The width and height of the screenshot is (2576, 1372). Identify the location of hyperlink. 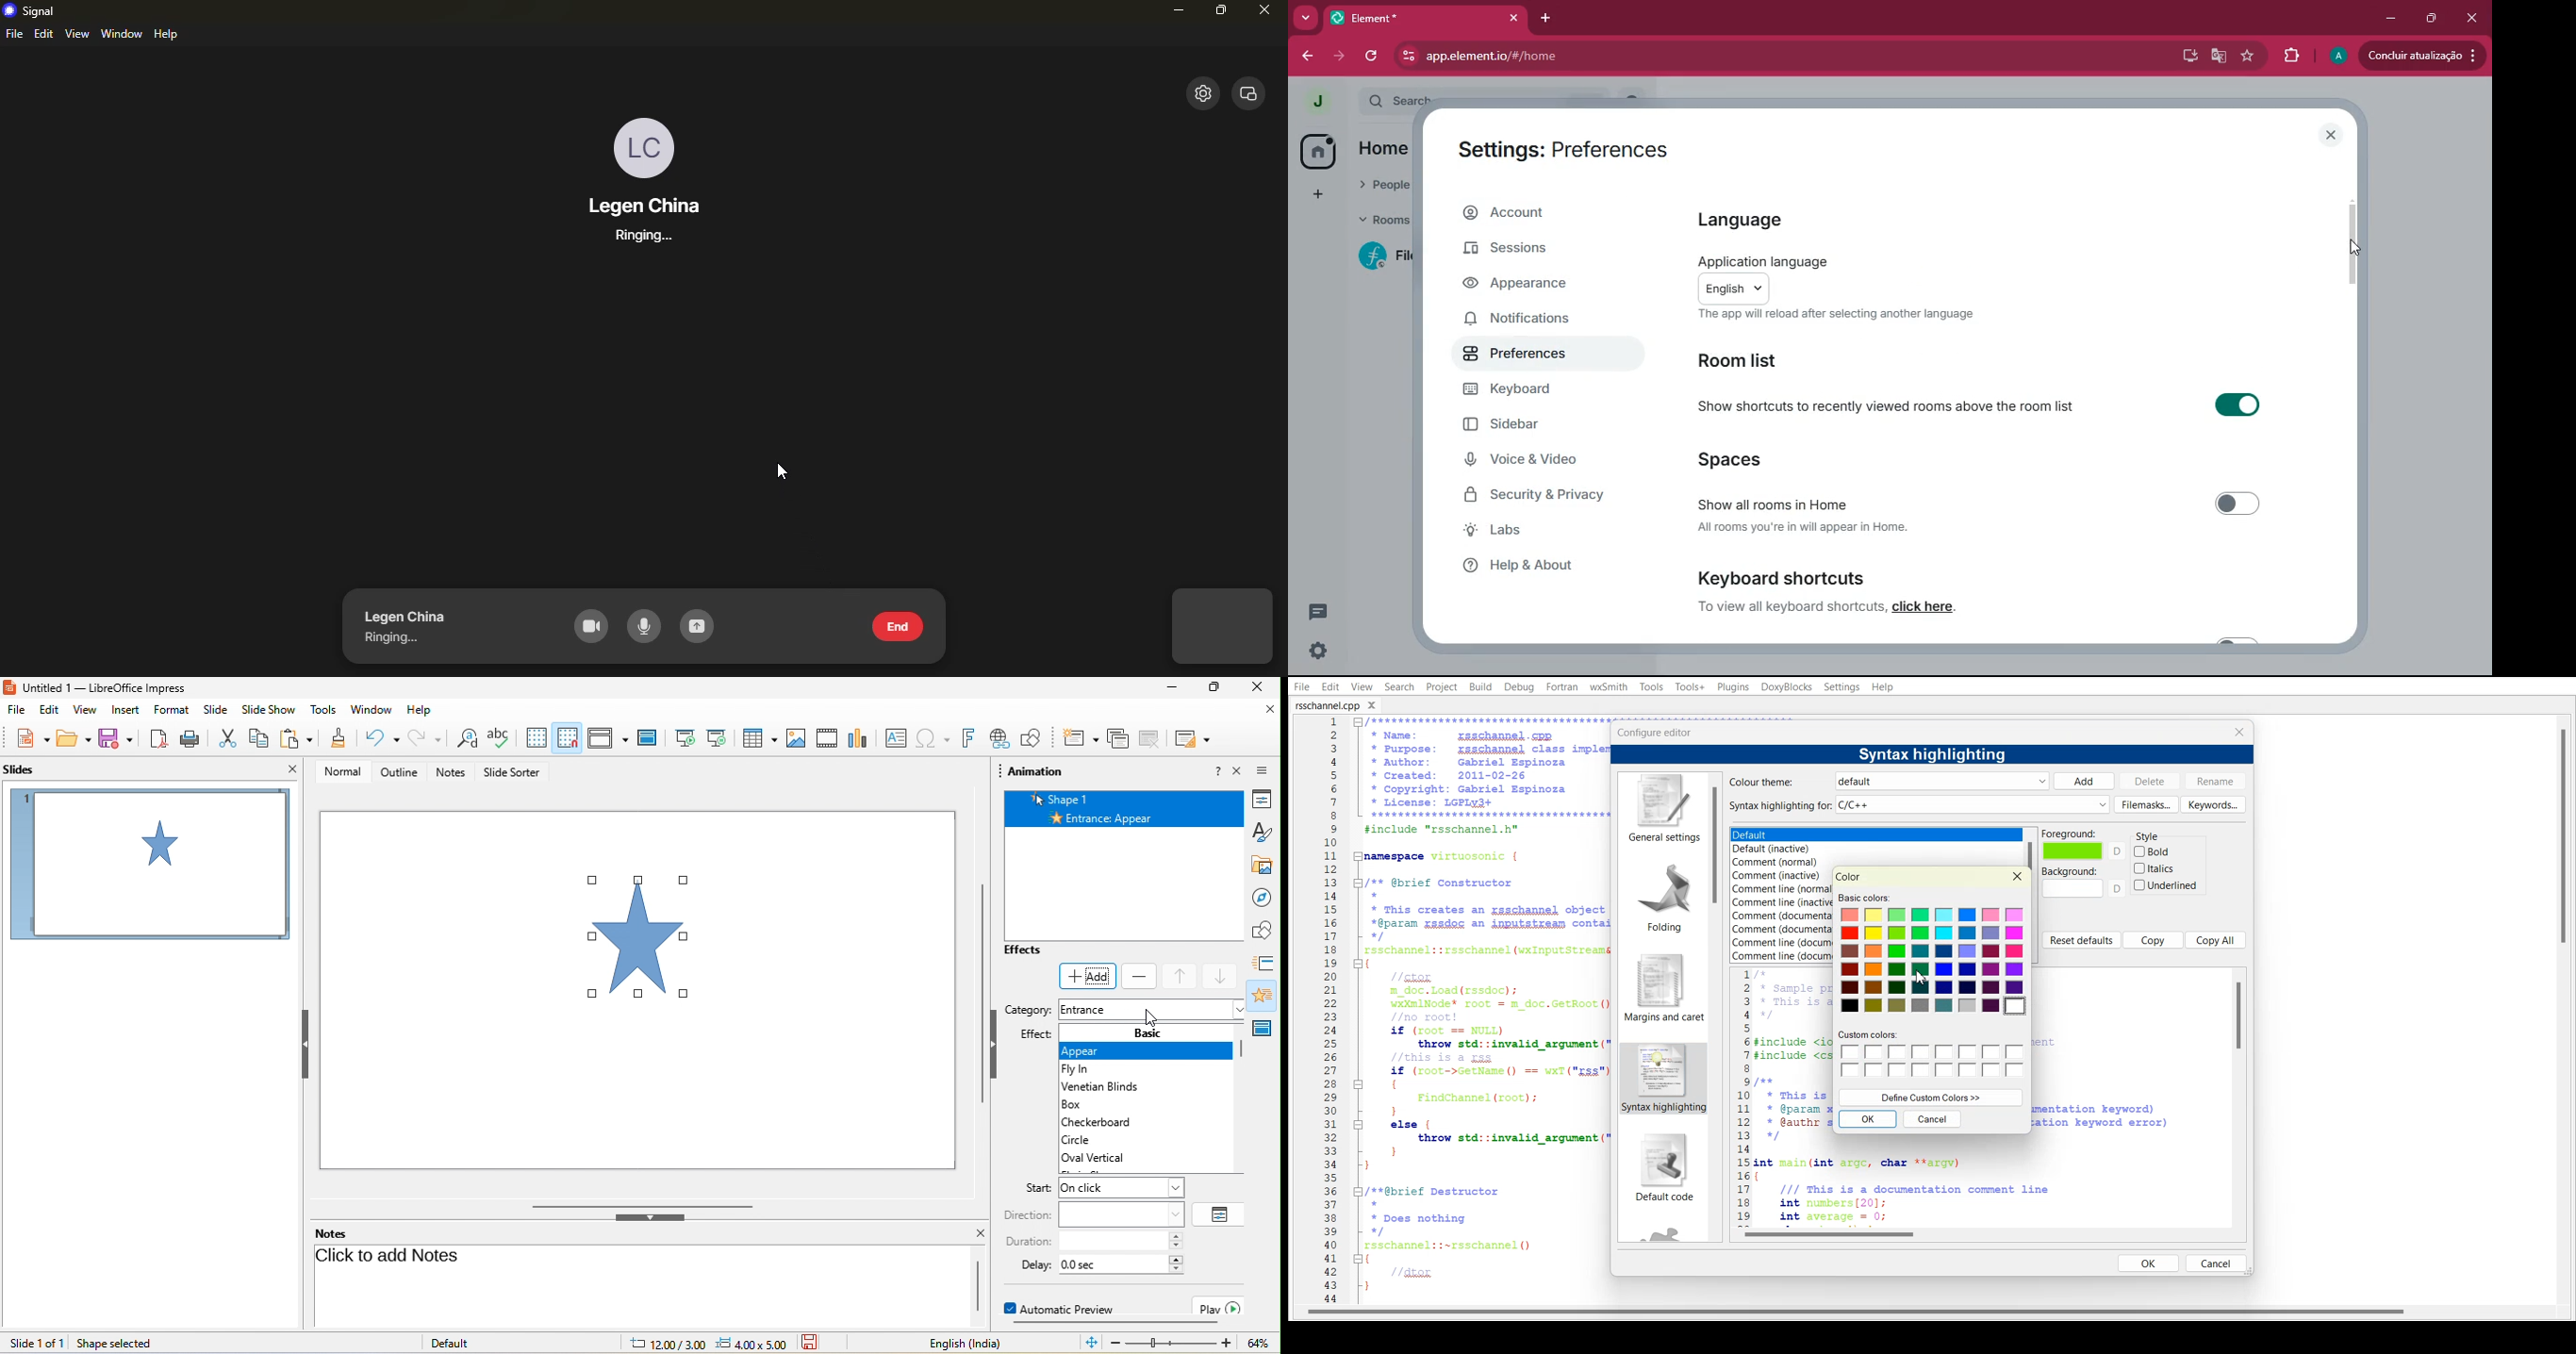
(1000, 738).